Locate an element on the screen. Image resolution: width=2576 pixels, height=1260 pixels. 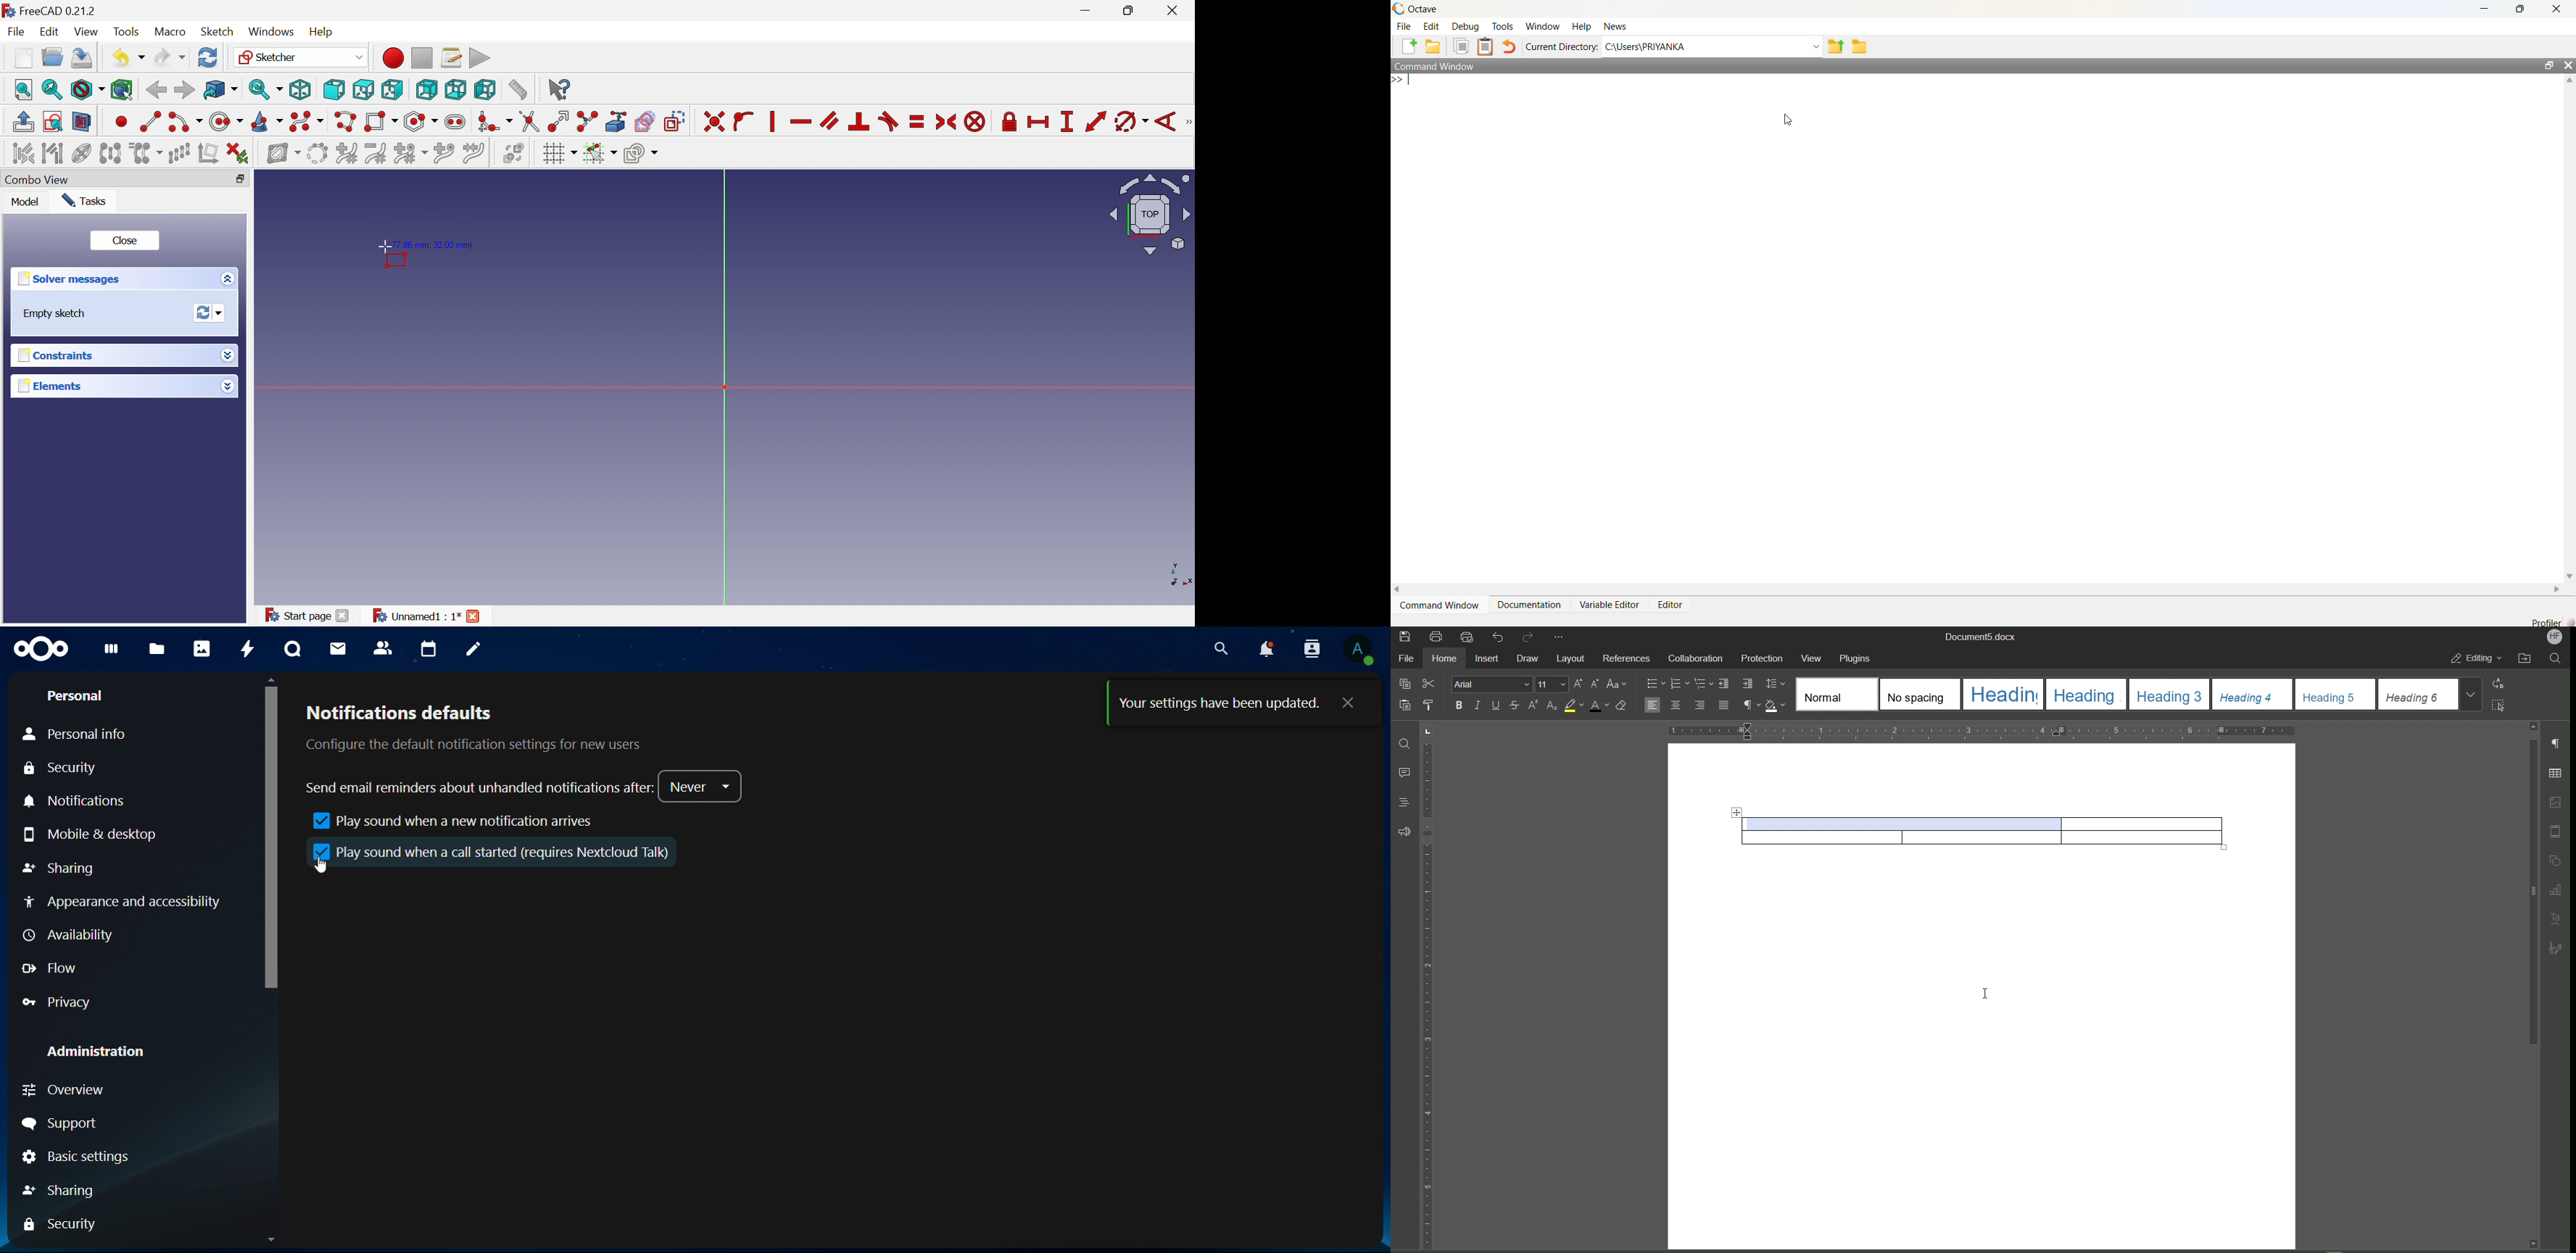
Italic is located at coordinates (1478, 706).